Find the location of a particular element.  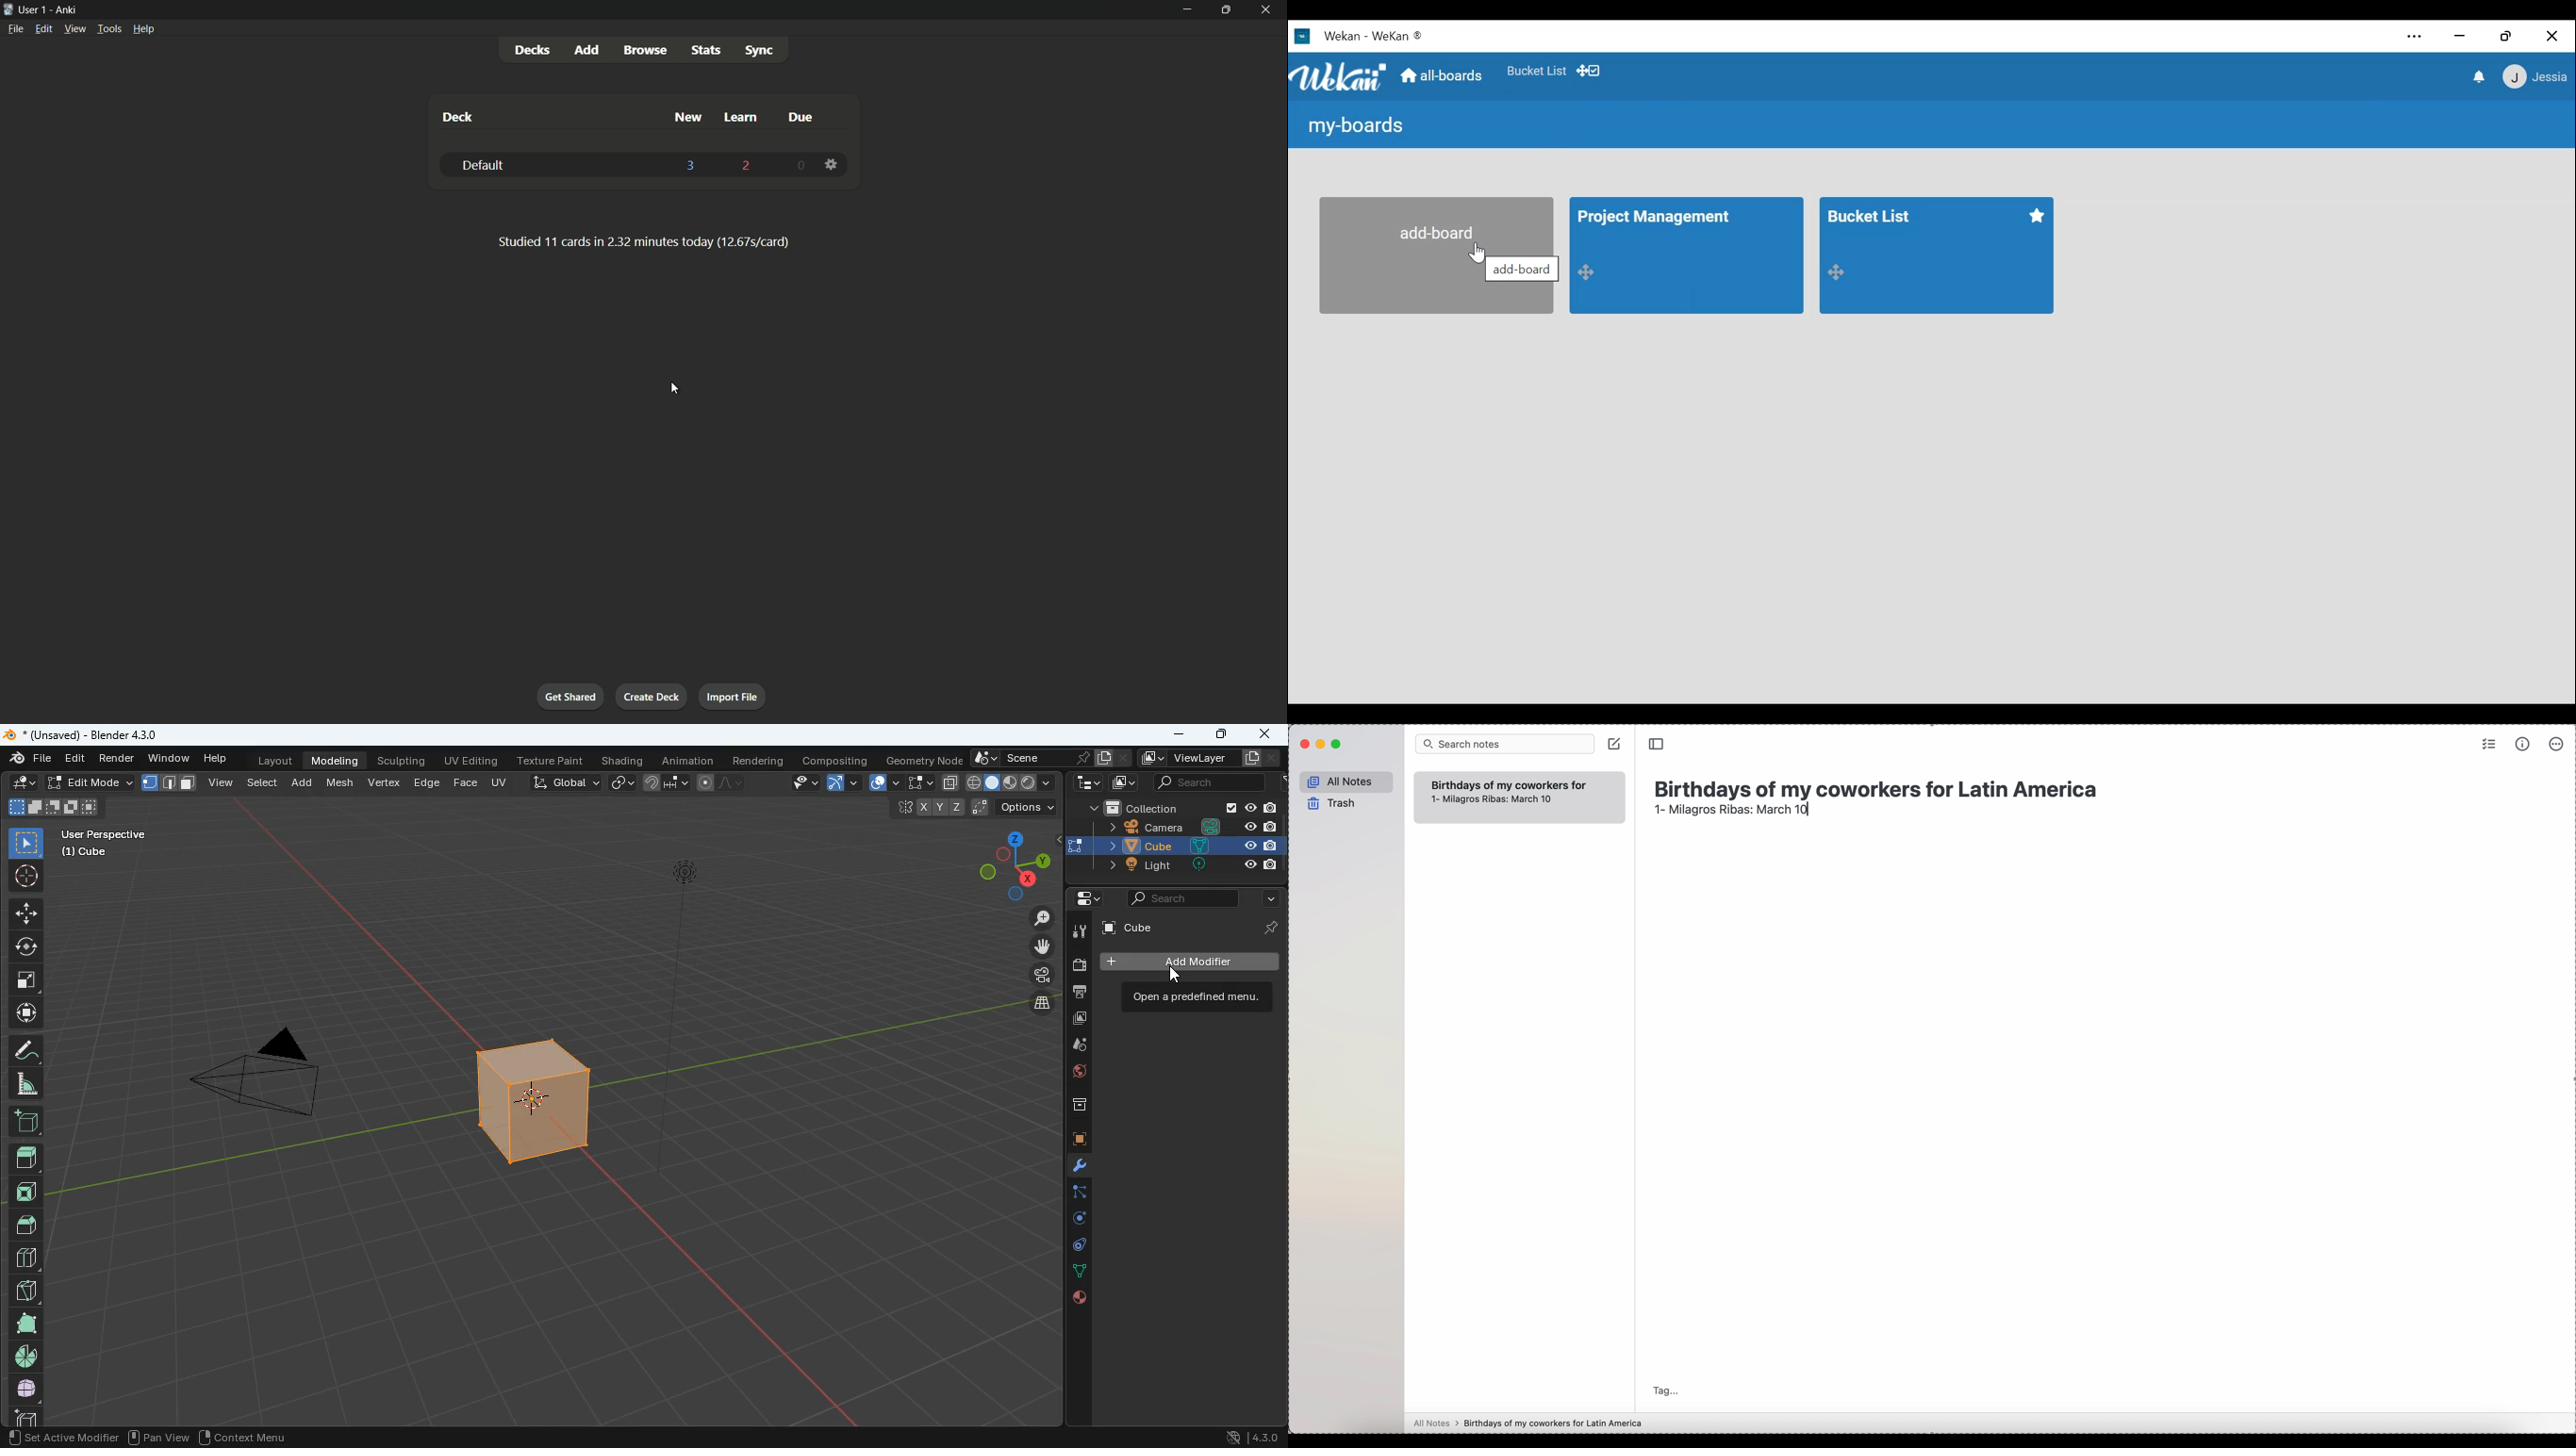

Restore is located at coordinates (2506, 36).